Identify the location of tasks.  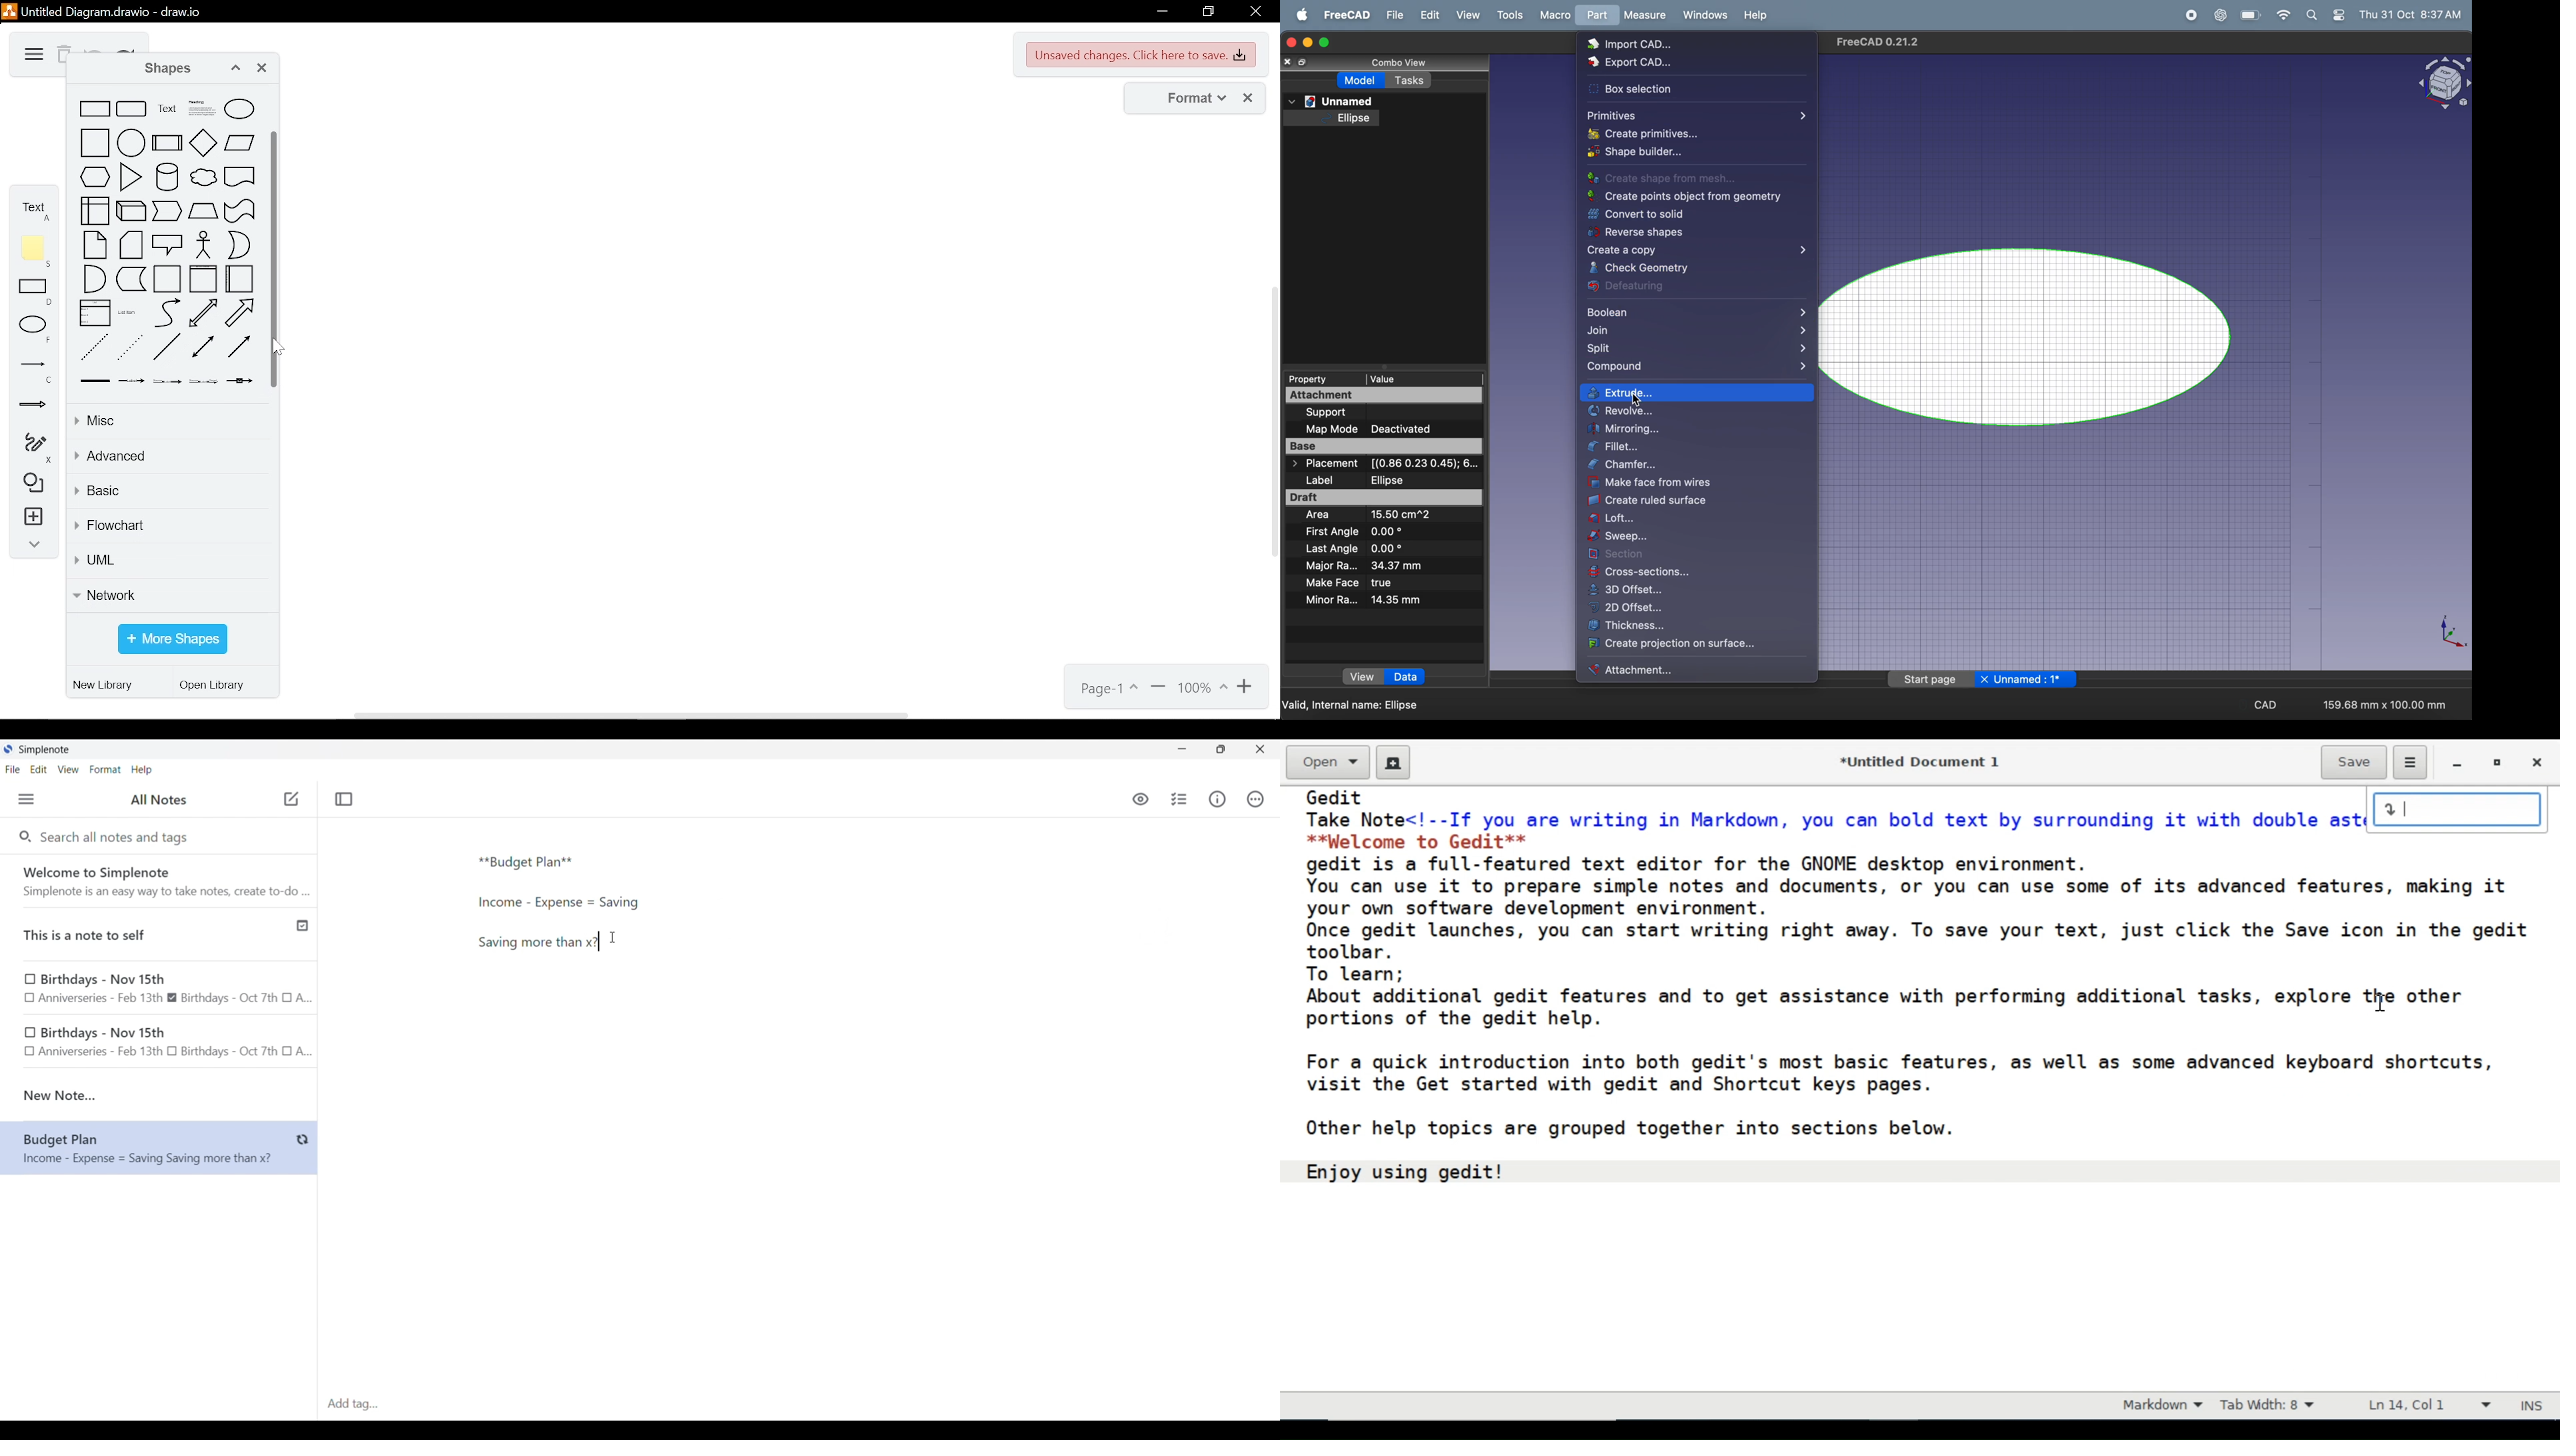
(1415, 83).